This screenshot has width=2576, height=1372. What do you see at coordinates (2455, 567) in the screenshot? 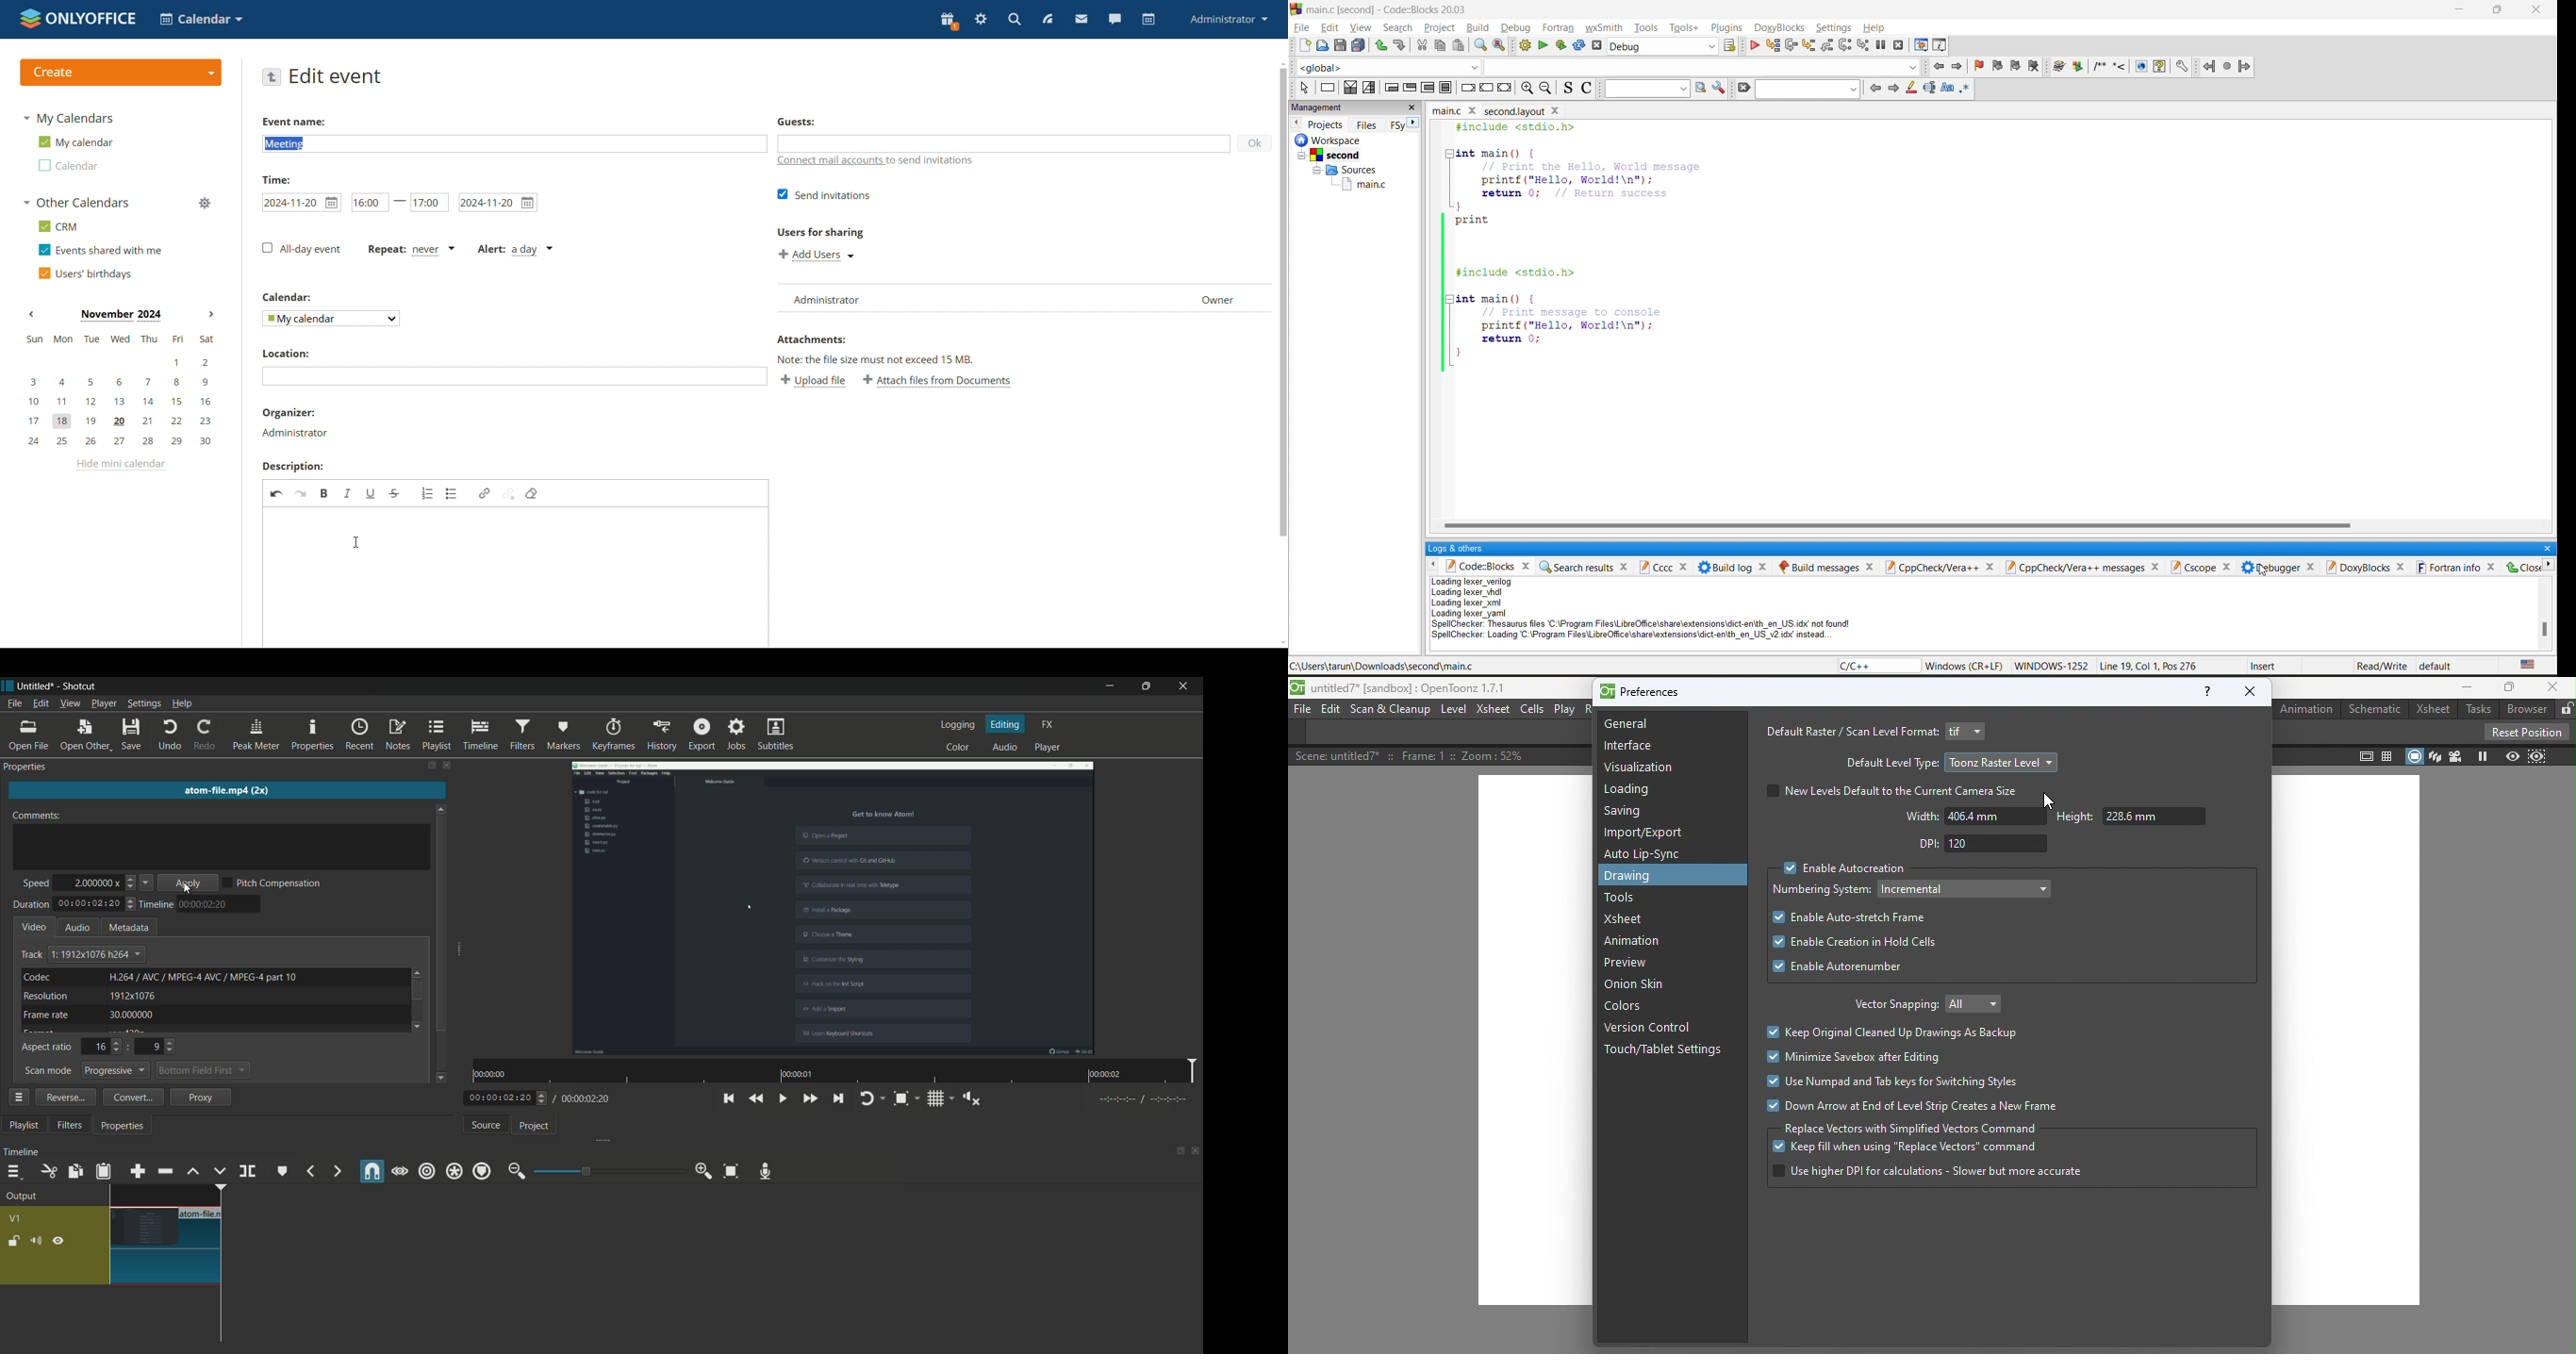
I see `fortran info` at bounding box center [2455, 567].